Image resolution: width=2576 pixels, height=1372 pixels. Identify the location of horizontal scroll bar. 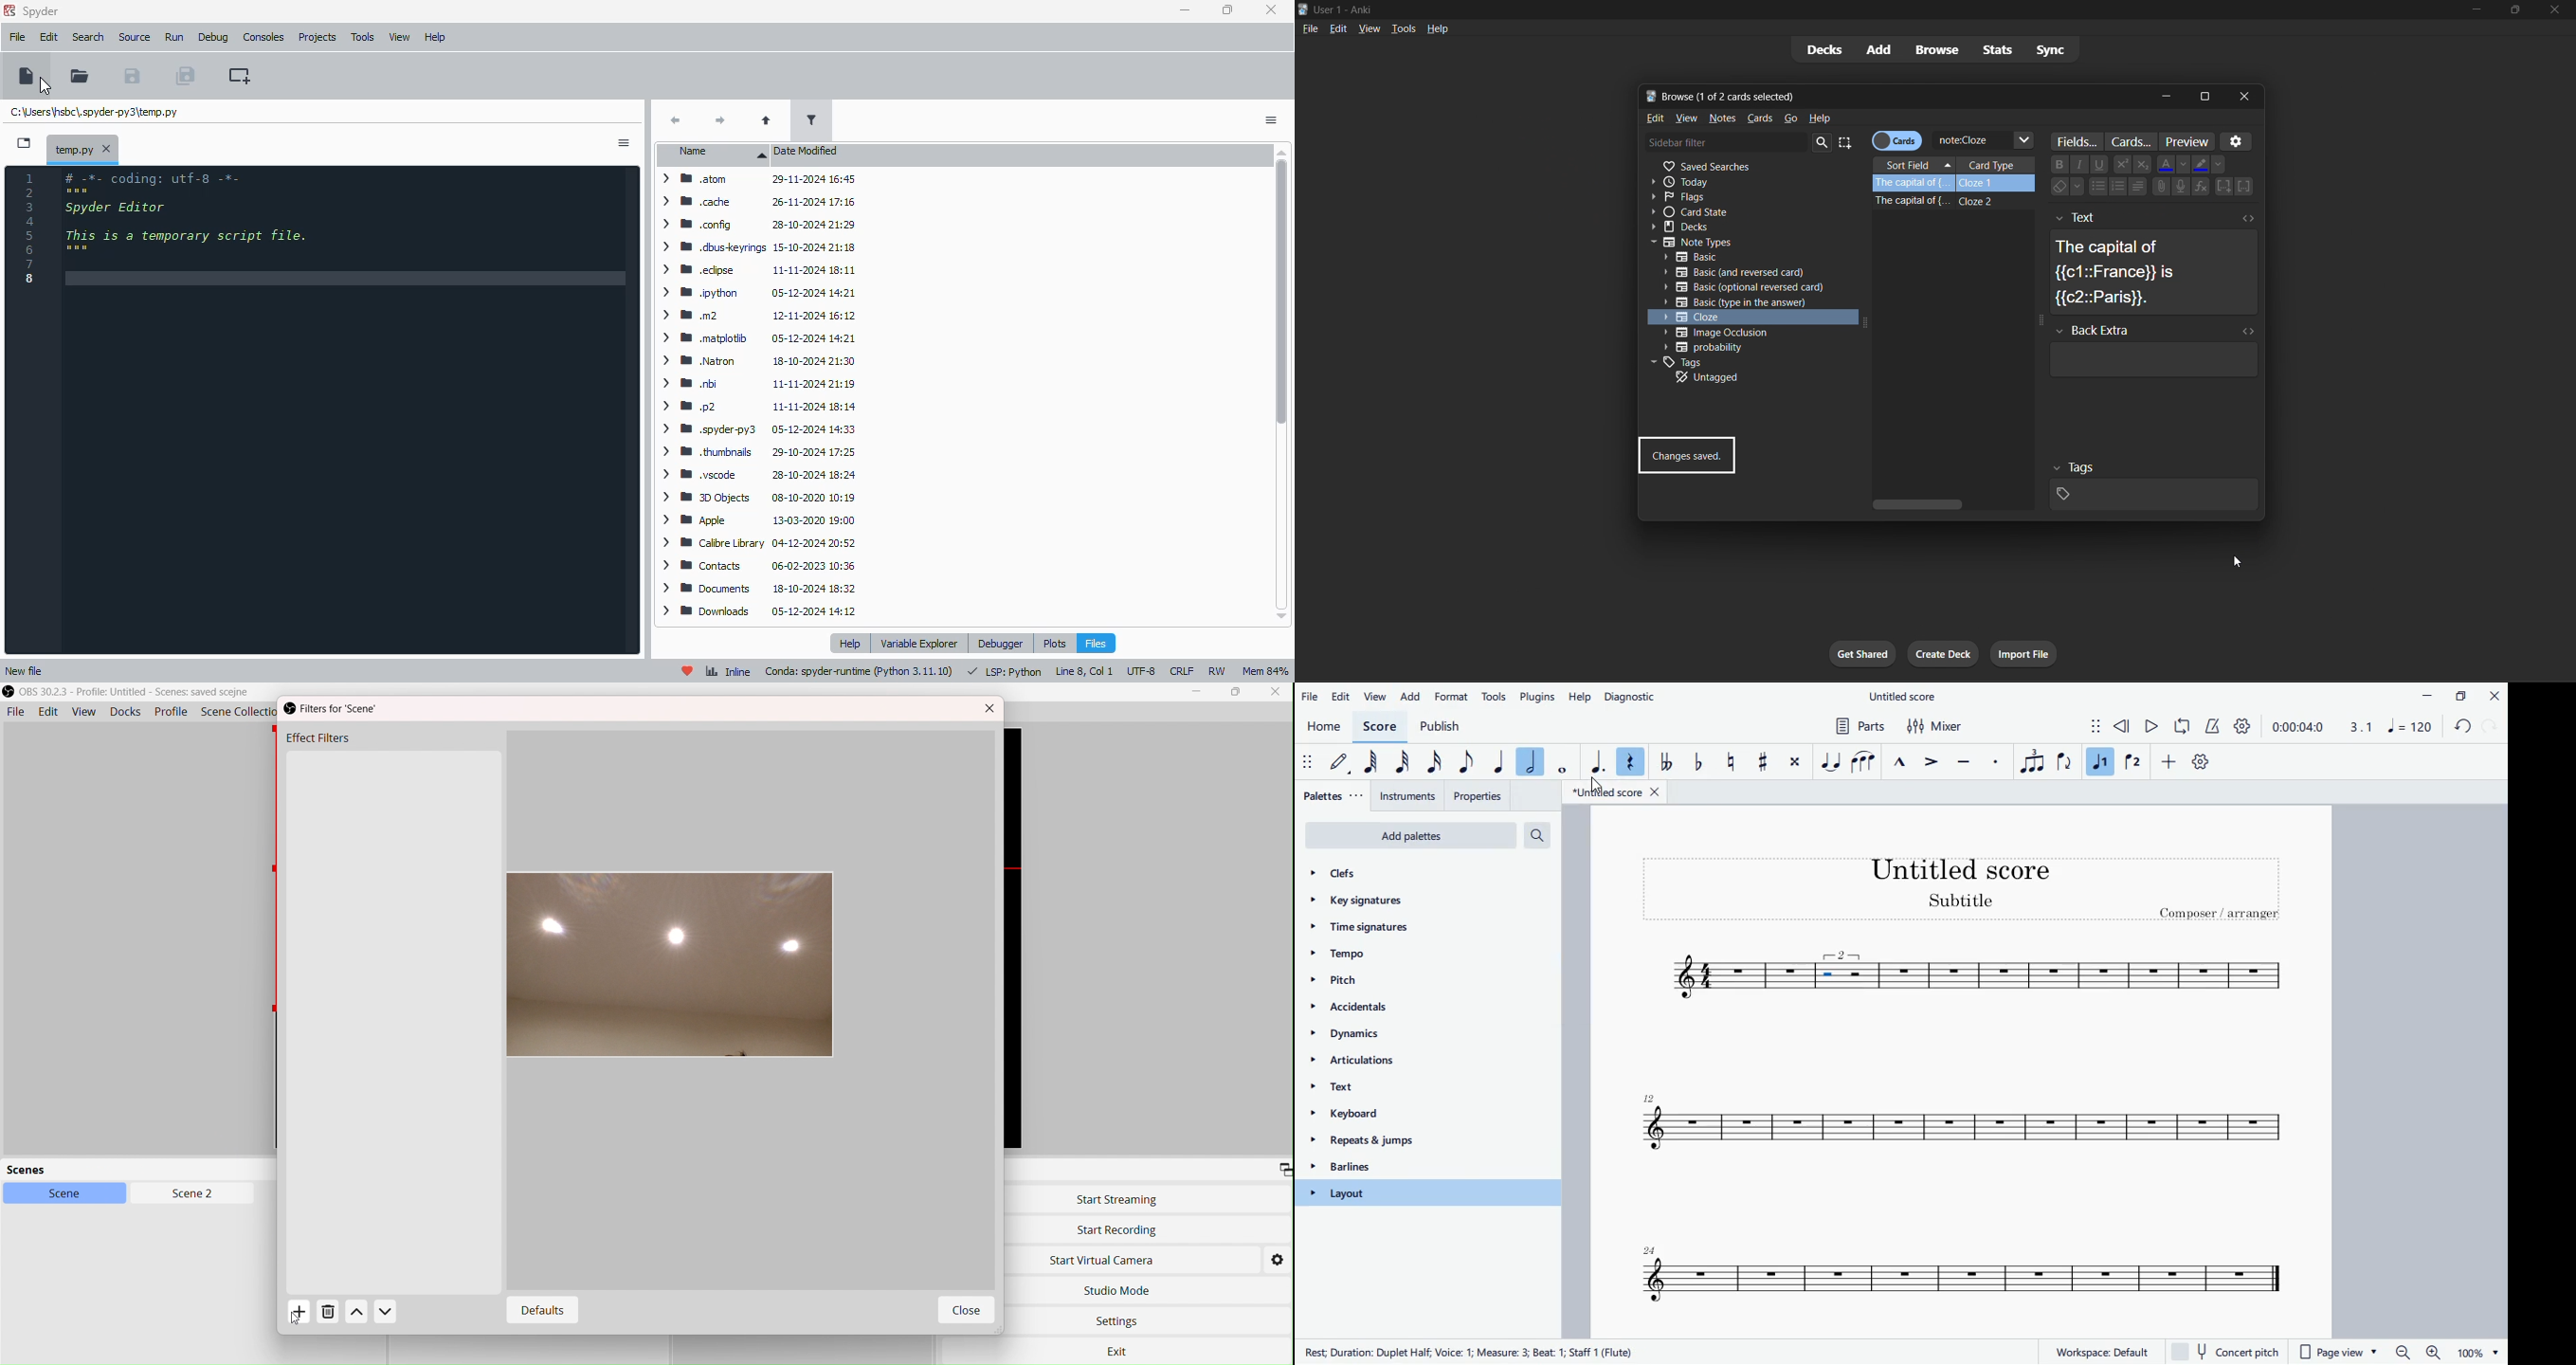
(1951, 504).